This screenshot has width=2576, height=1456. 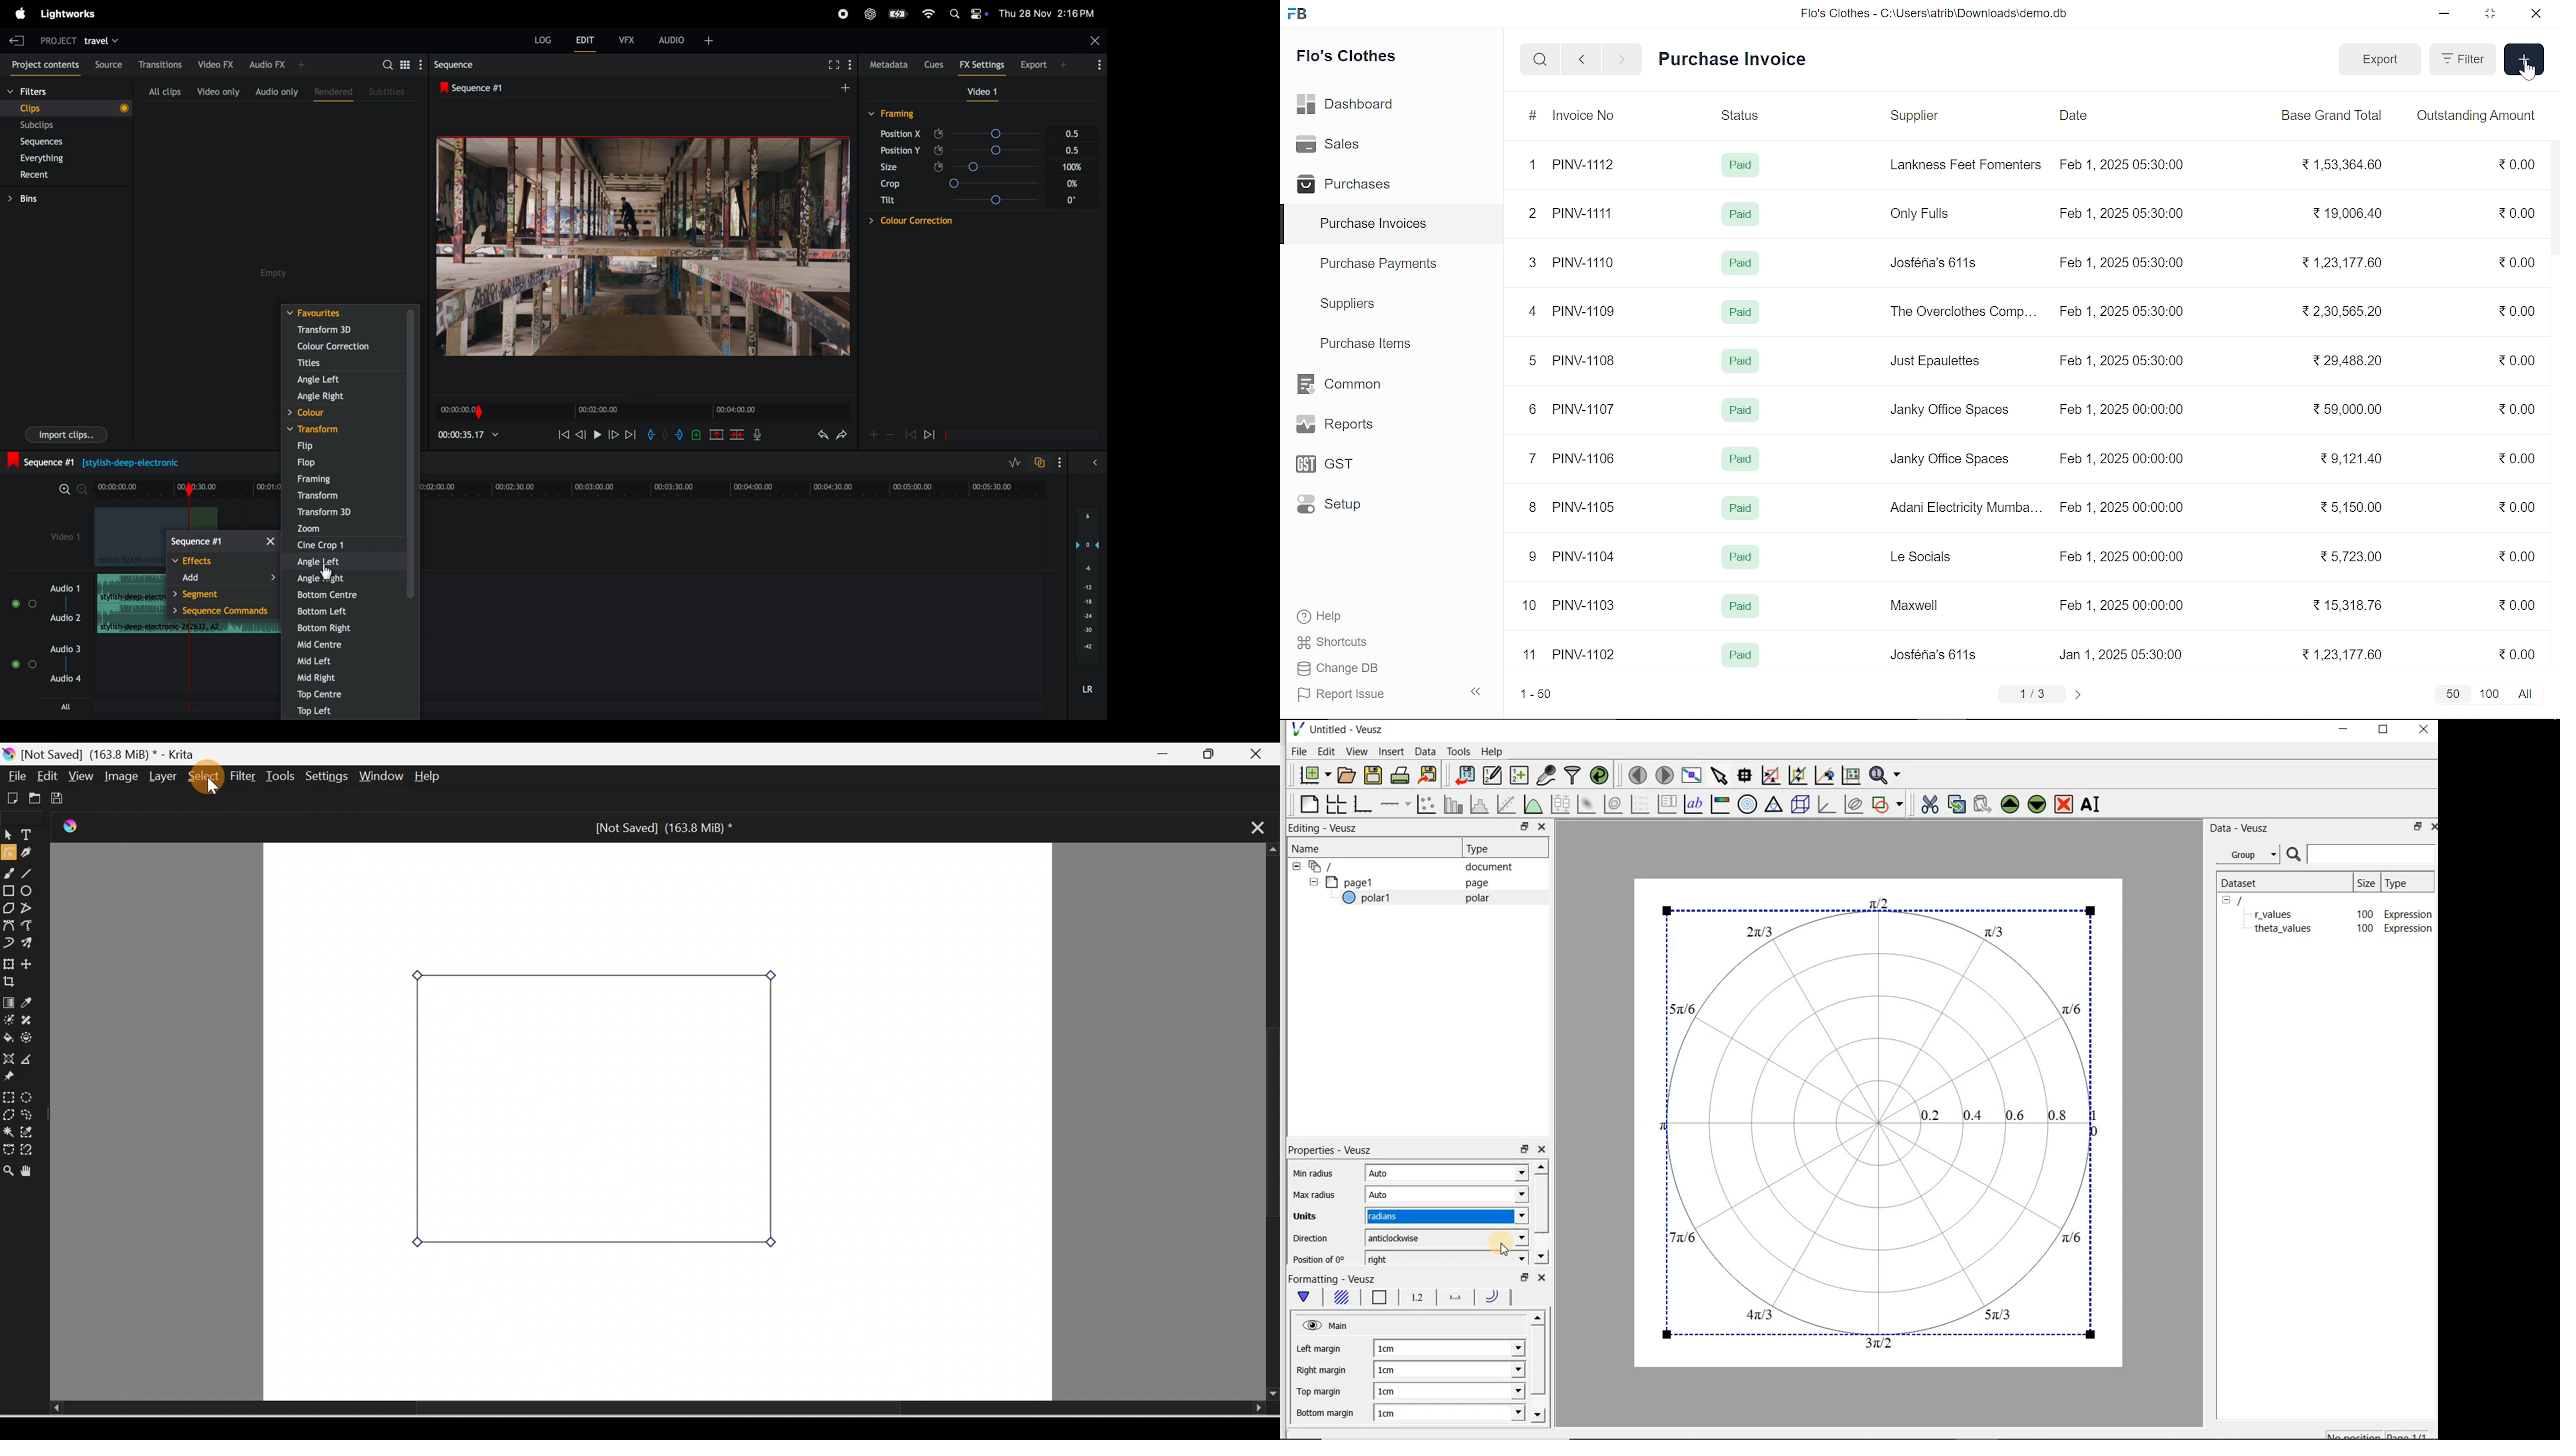 What do you see at coordinates (60, 796) in the screenshot?
I see `Save` at bounding box center [60, 796].